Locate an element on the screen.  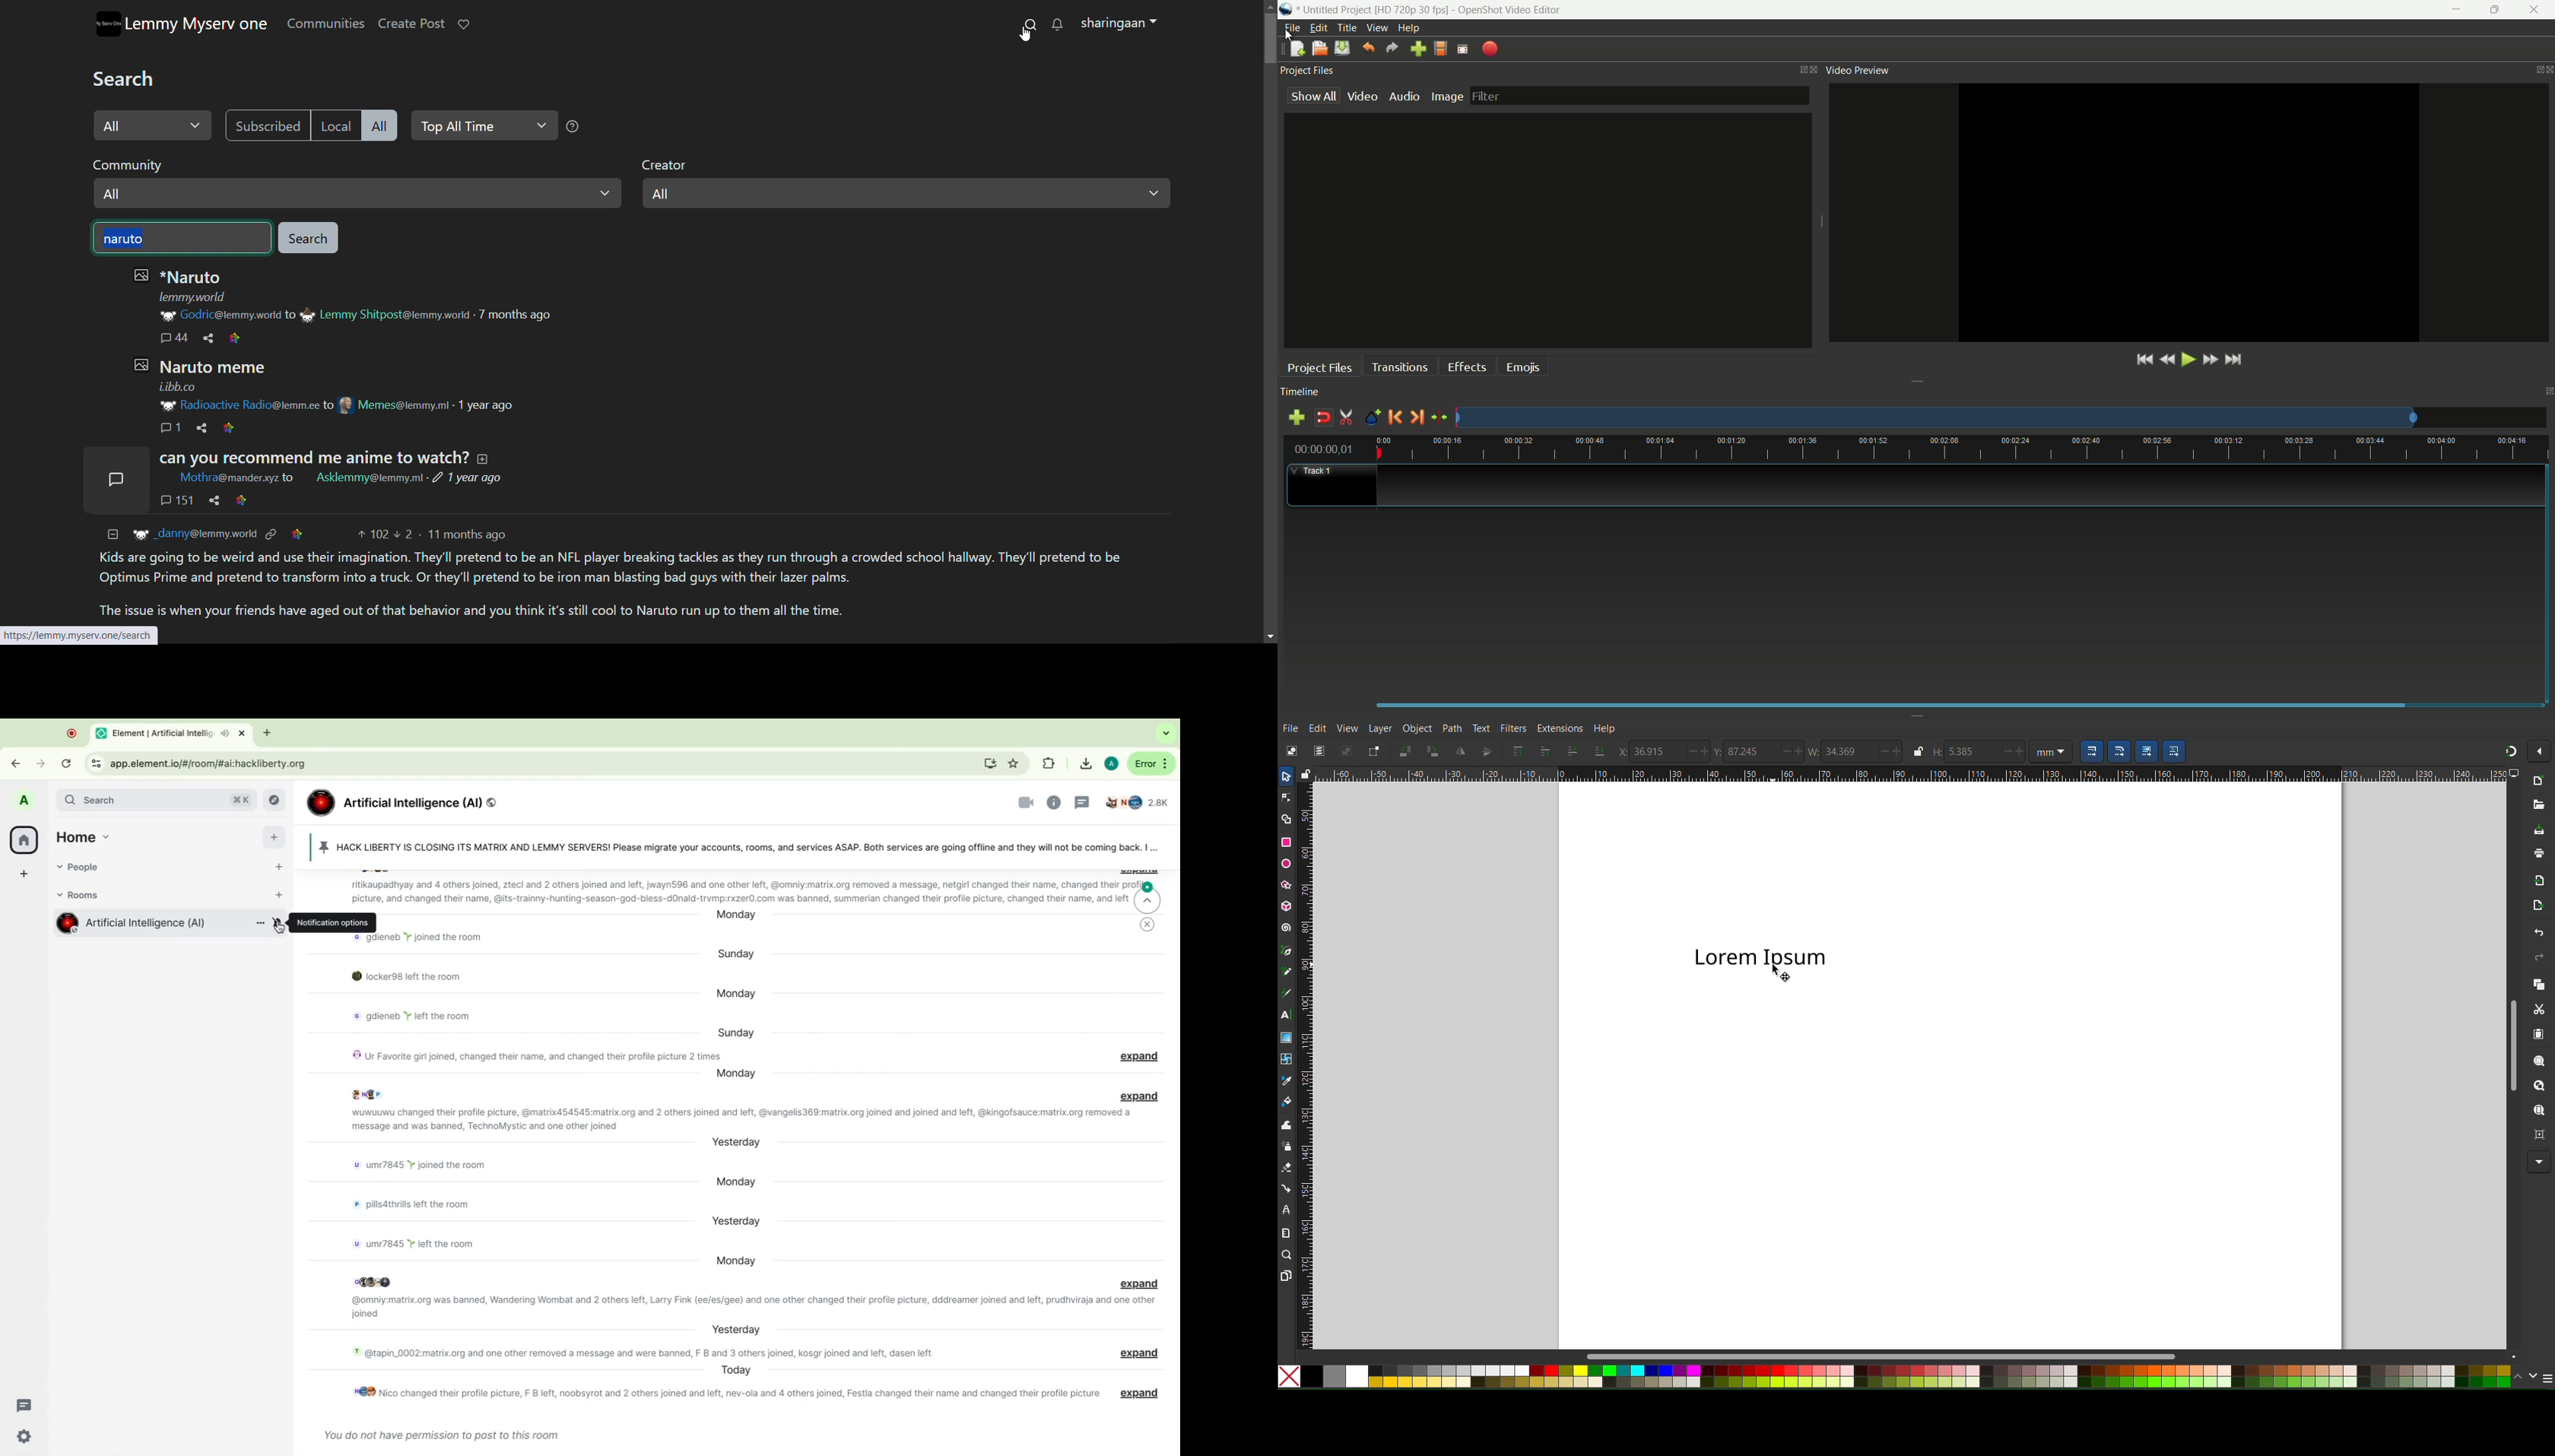
Horizontal Ruler is located at coordinates (1918, 776).